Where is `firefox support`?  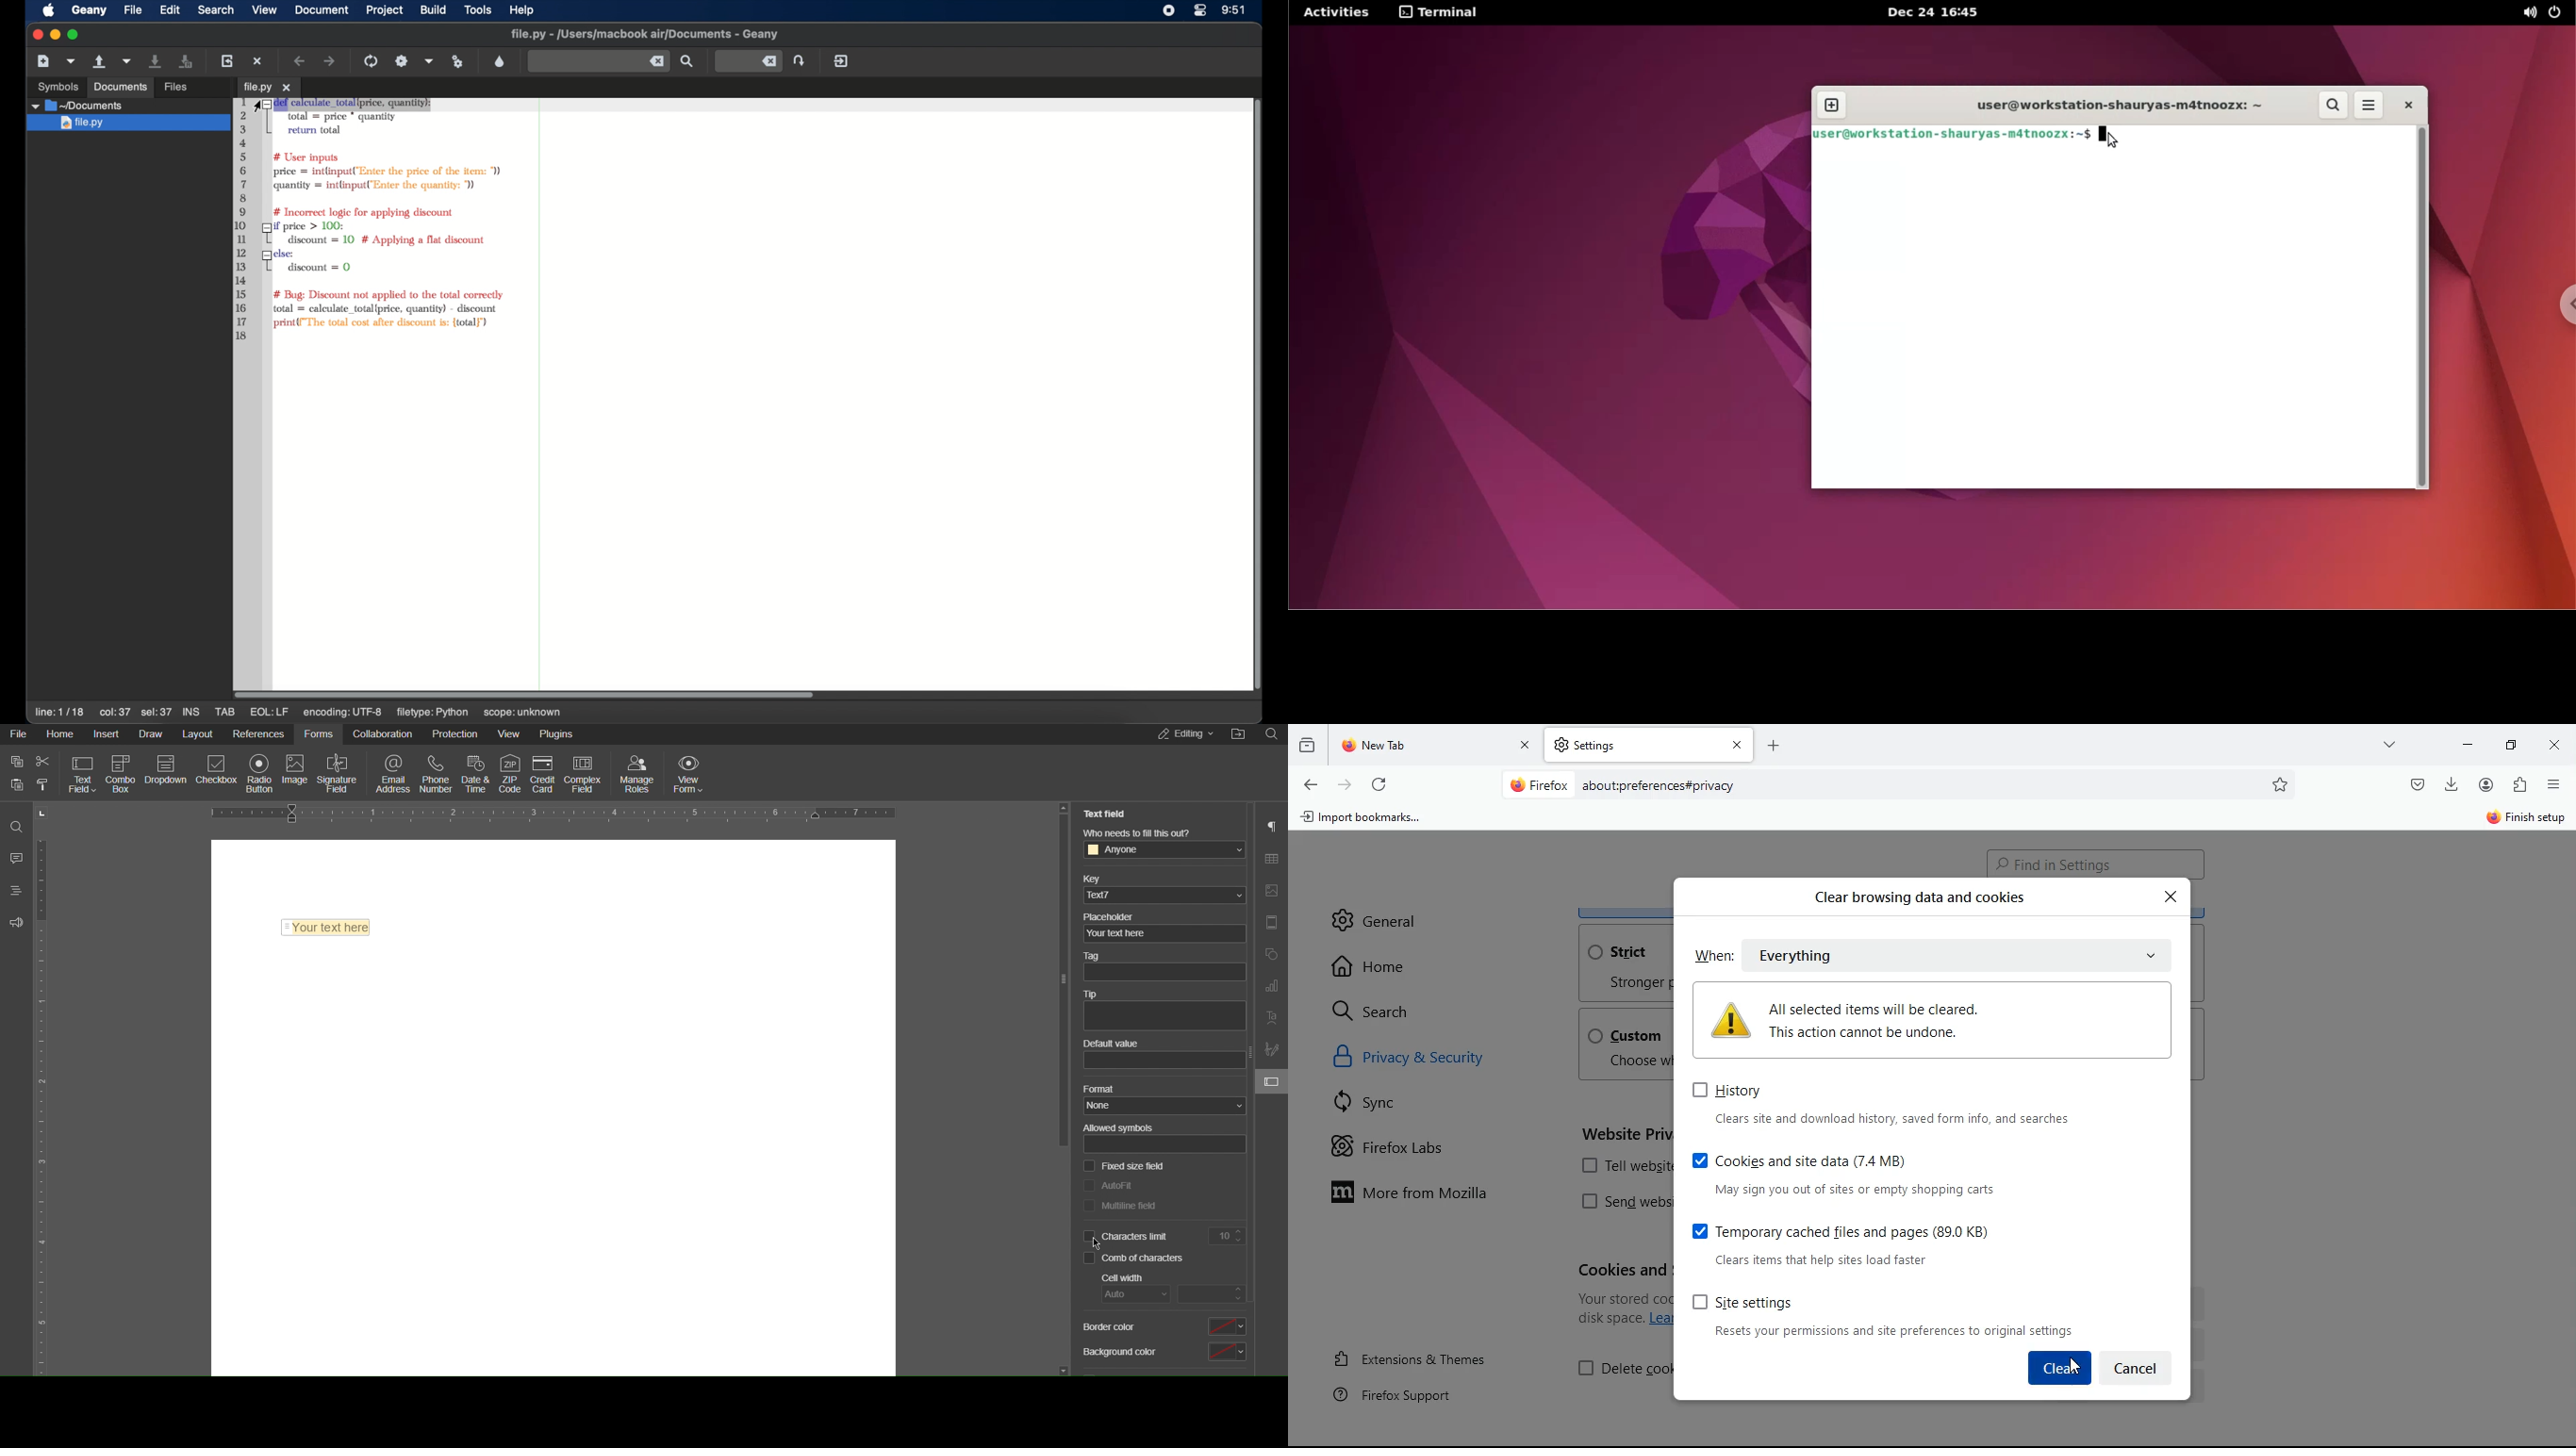 firefox support is located at coordinates (1405, 1394).